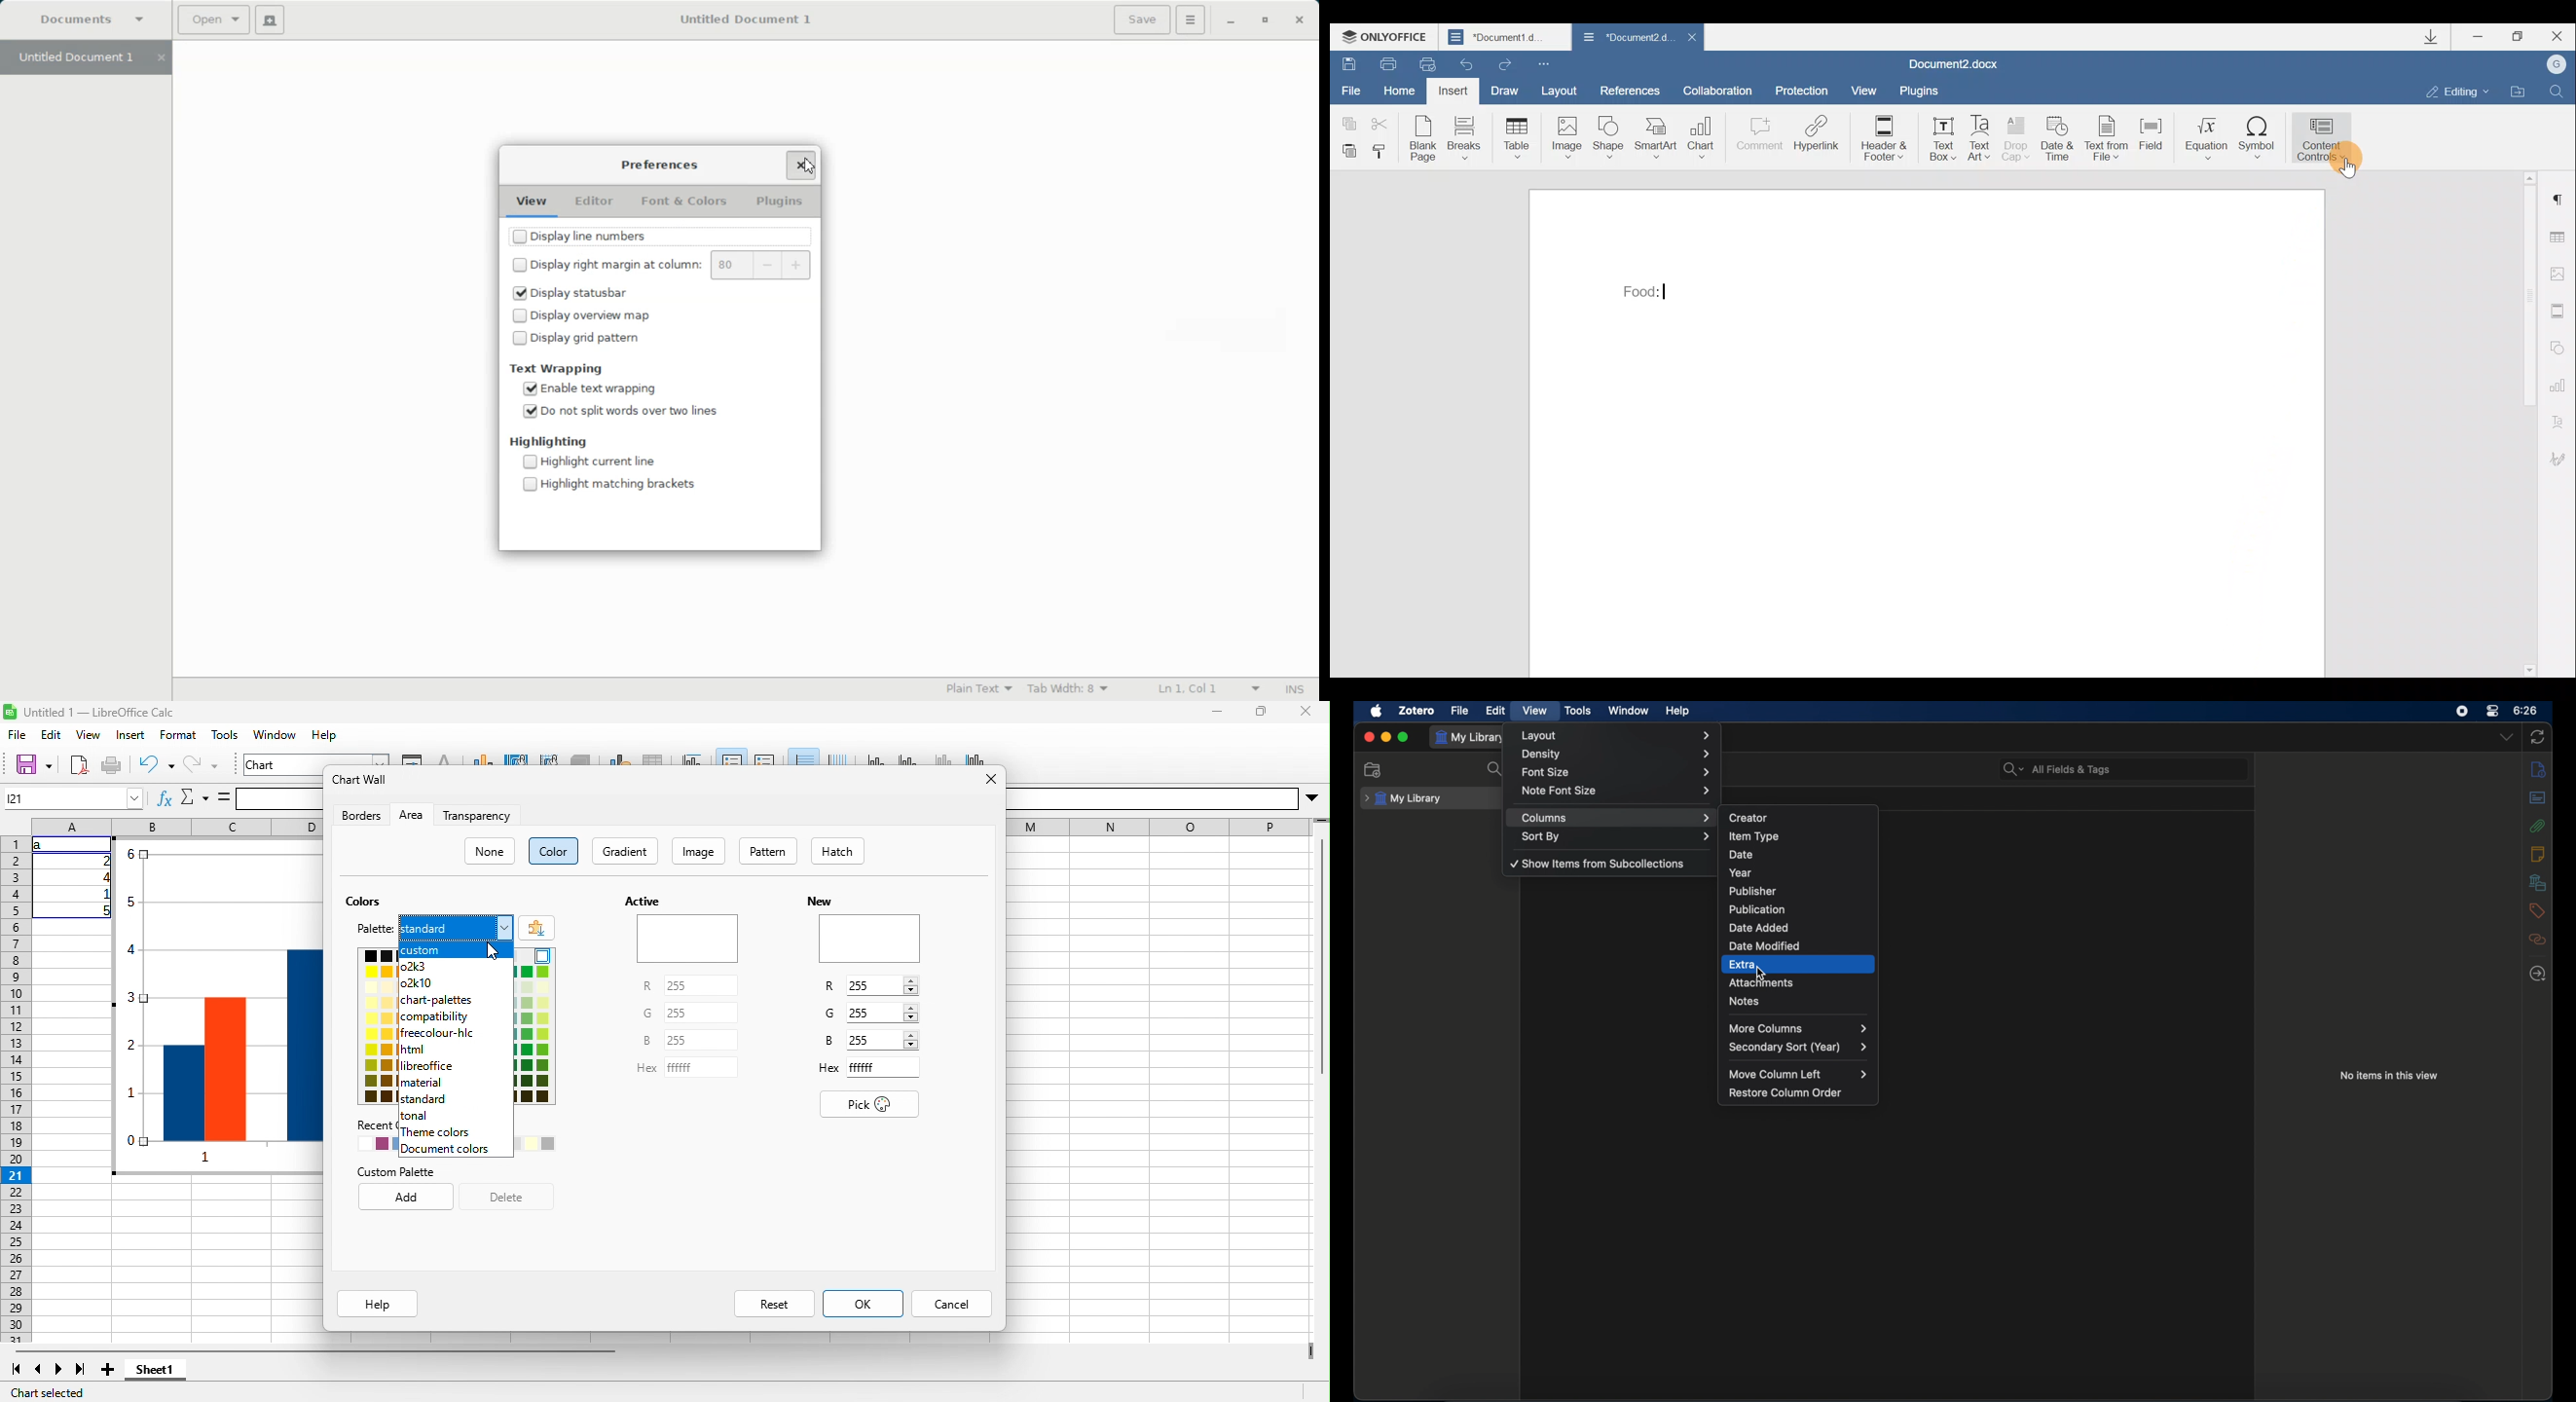  Describe the element at coordinates (157, 765) in the screenshot. I see `undo` at that location.